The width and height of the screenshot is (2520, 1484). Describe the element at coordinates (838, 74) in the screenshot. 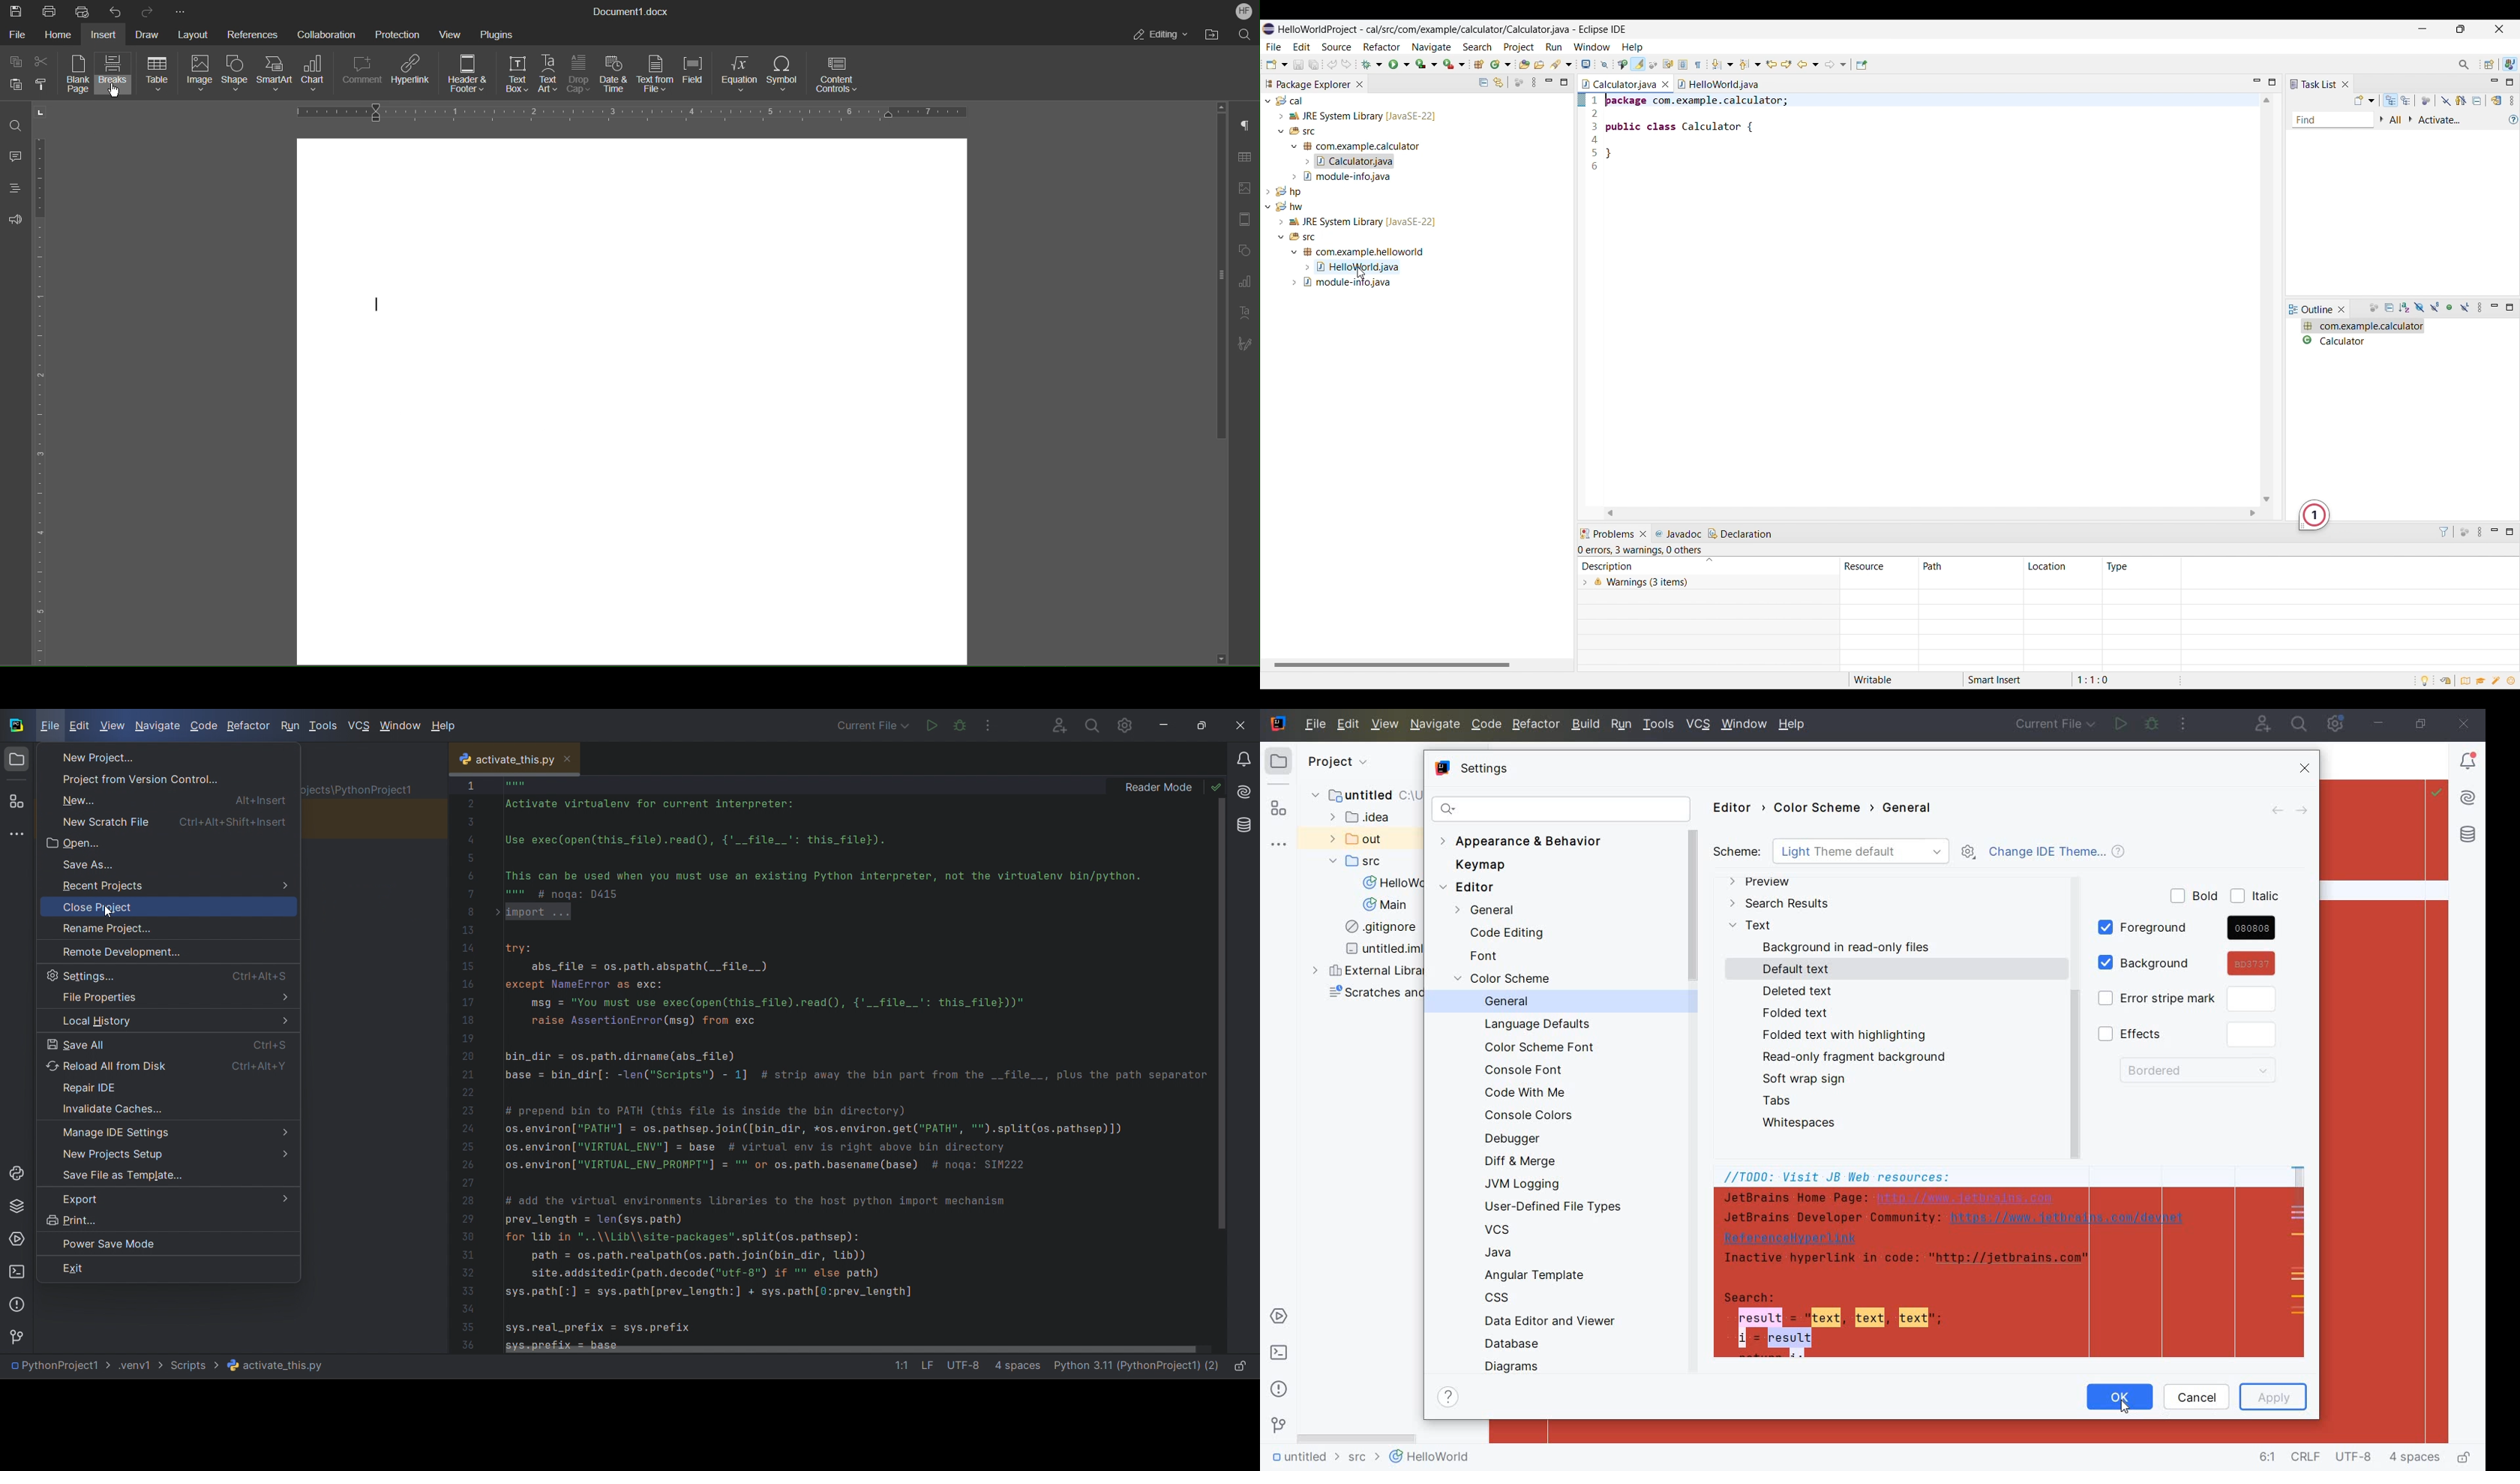

I see `Content Controls` at that location.